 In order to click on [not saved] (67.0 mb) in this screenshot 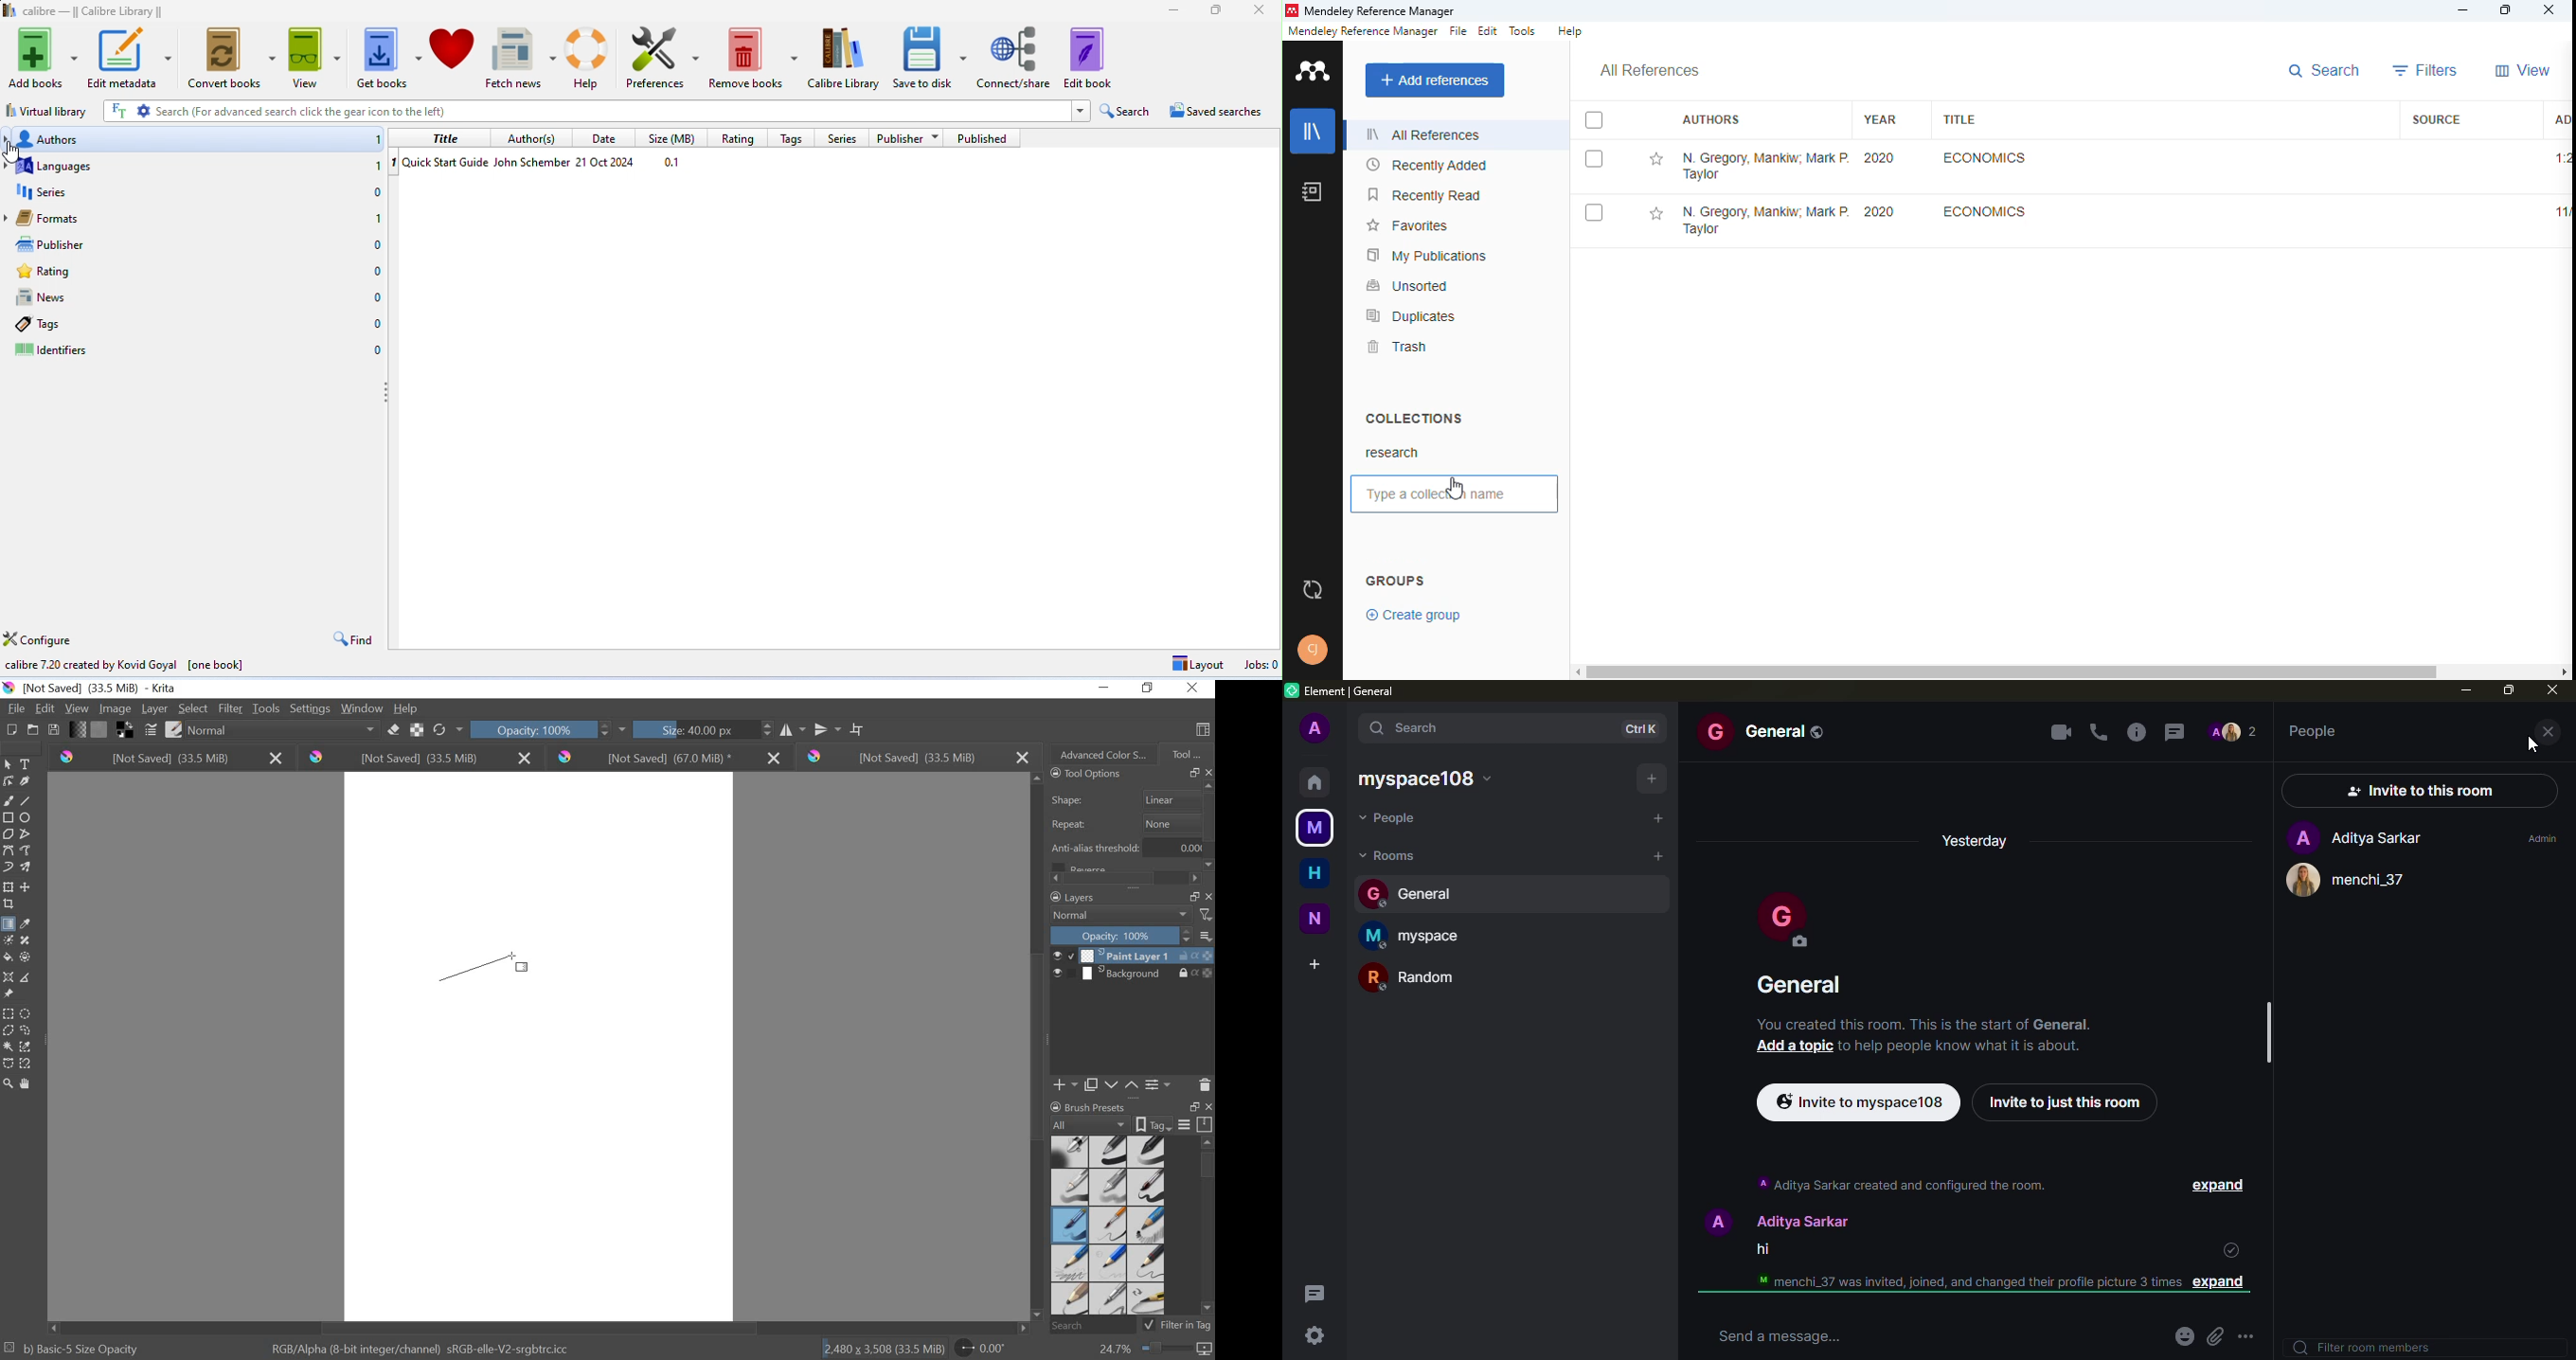, I will do `click(668, 757)`.